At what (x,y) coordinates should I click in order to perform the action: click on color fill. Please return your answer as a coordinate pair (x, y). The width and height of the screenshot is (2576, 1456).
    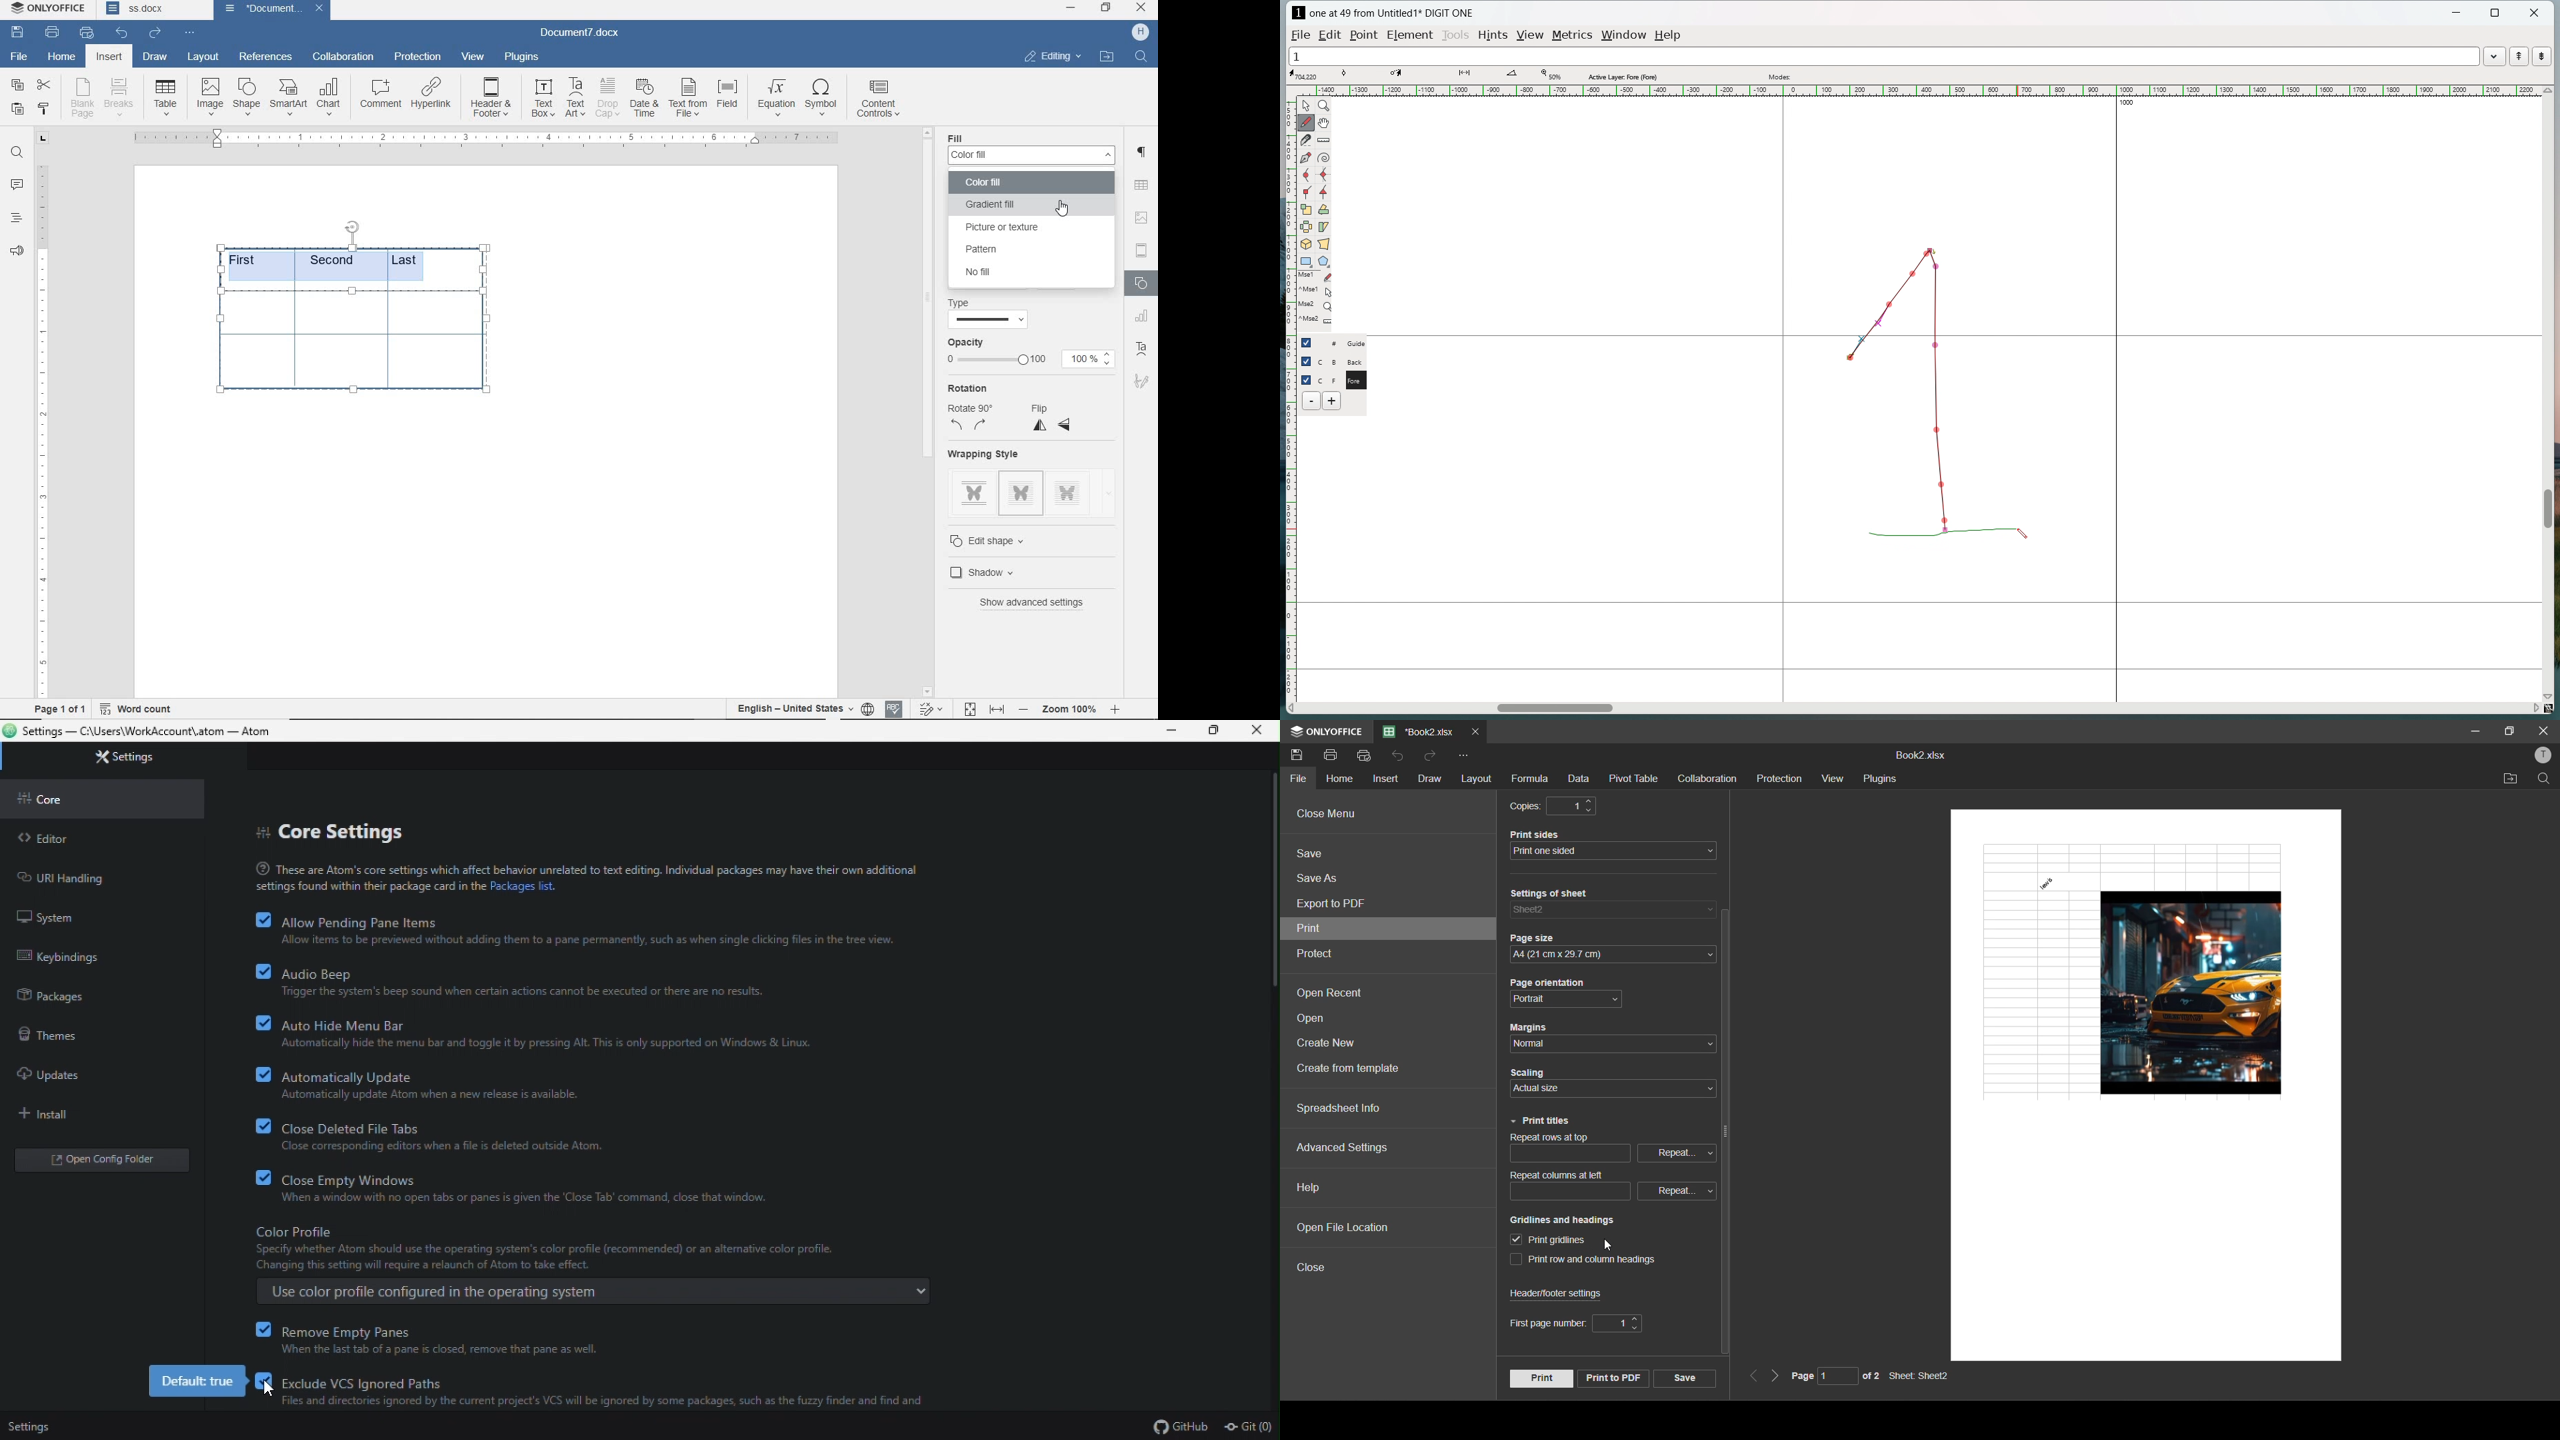
    Looking at the image, I should click on (1034, 183).